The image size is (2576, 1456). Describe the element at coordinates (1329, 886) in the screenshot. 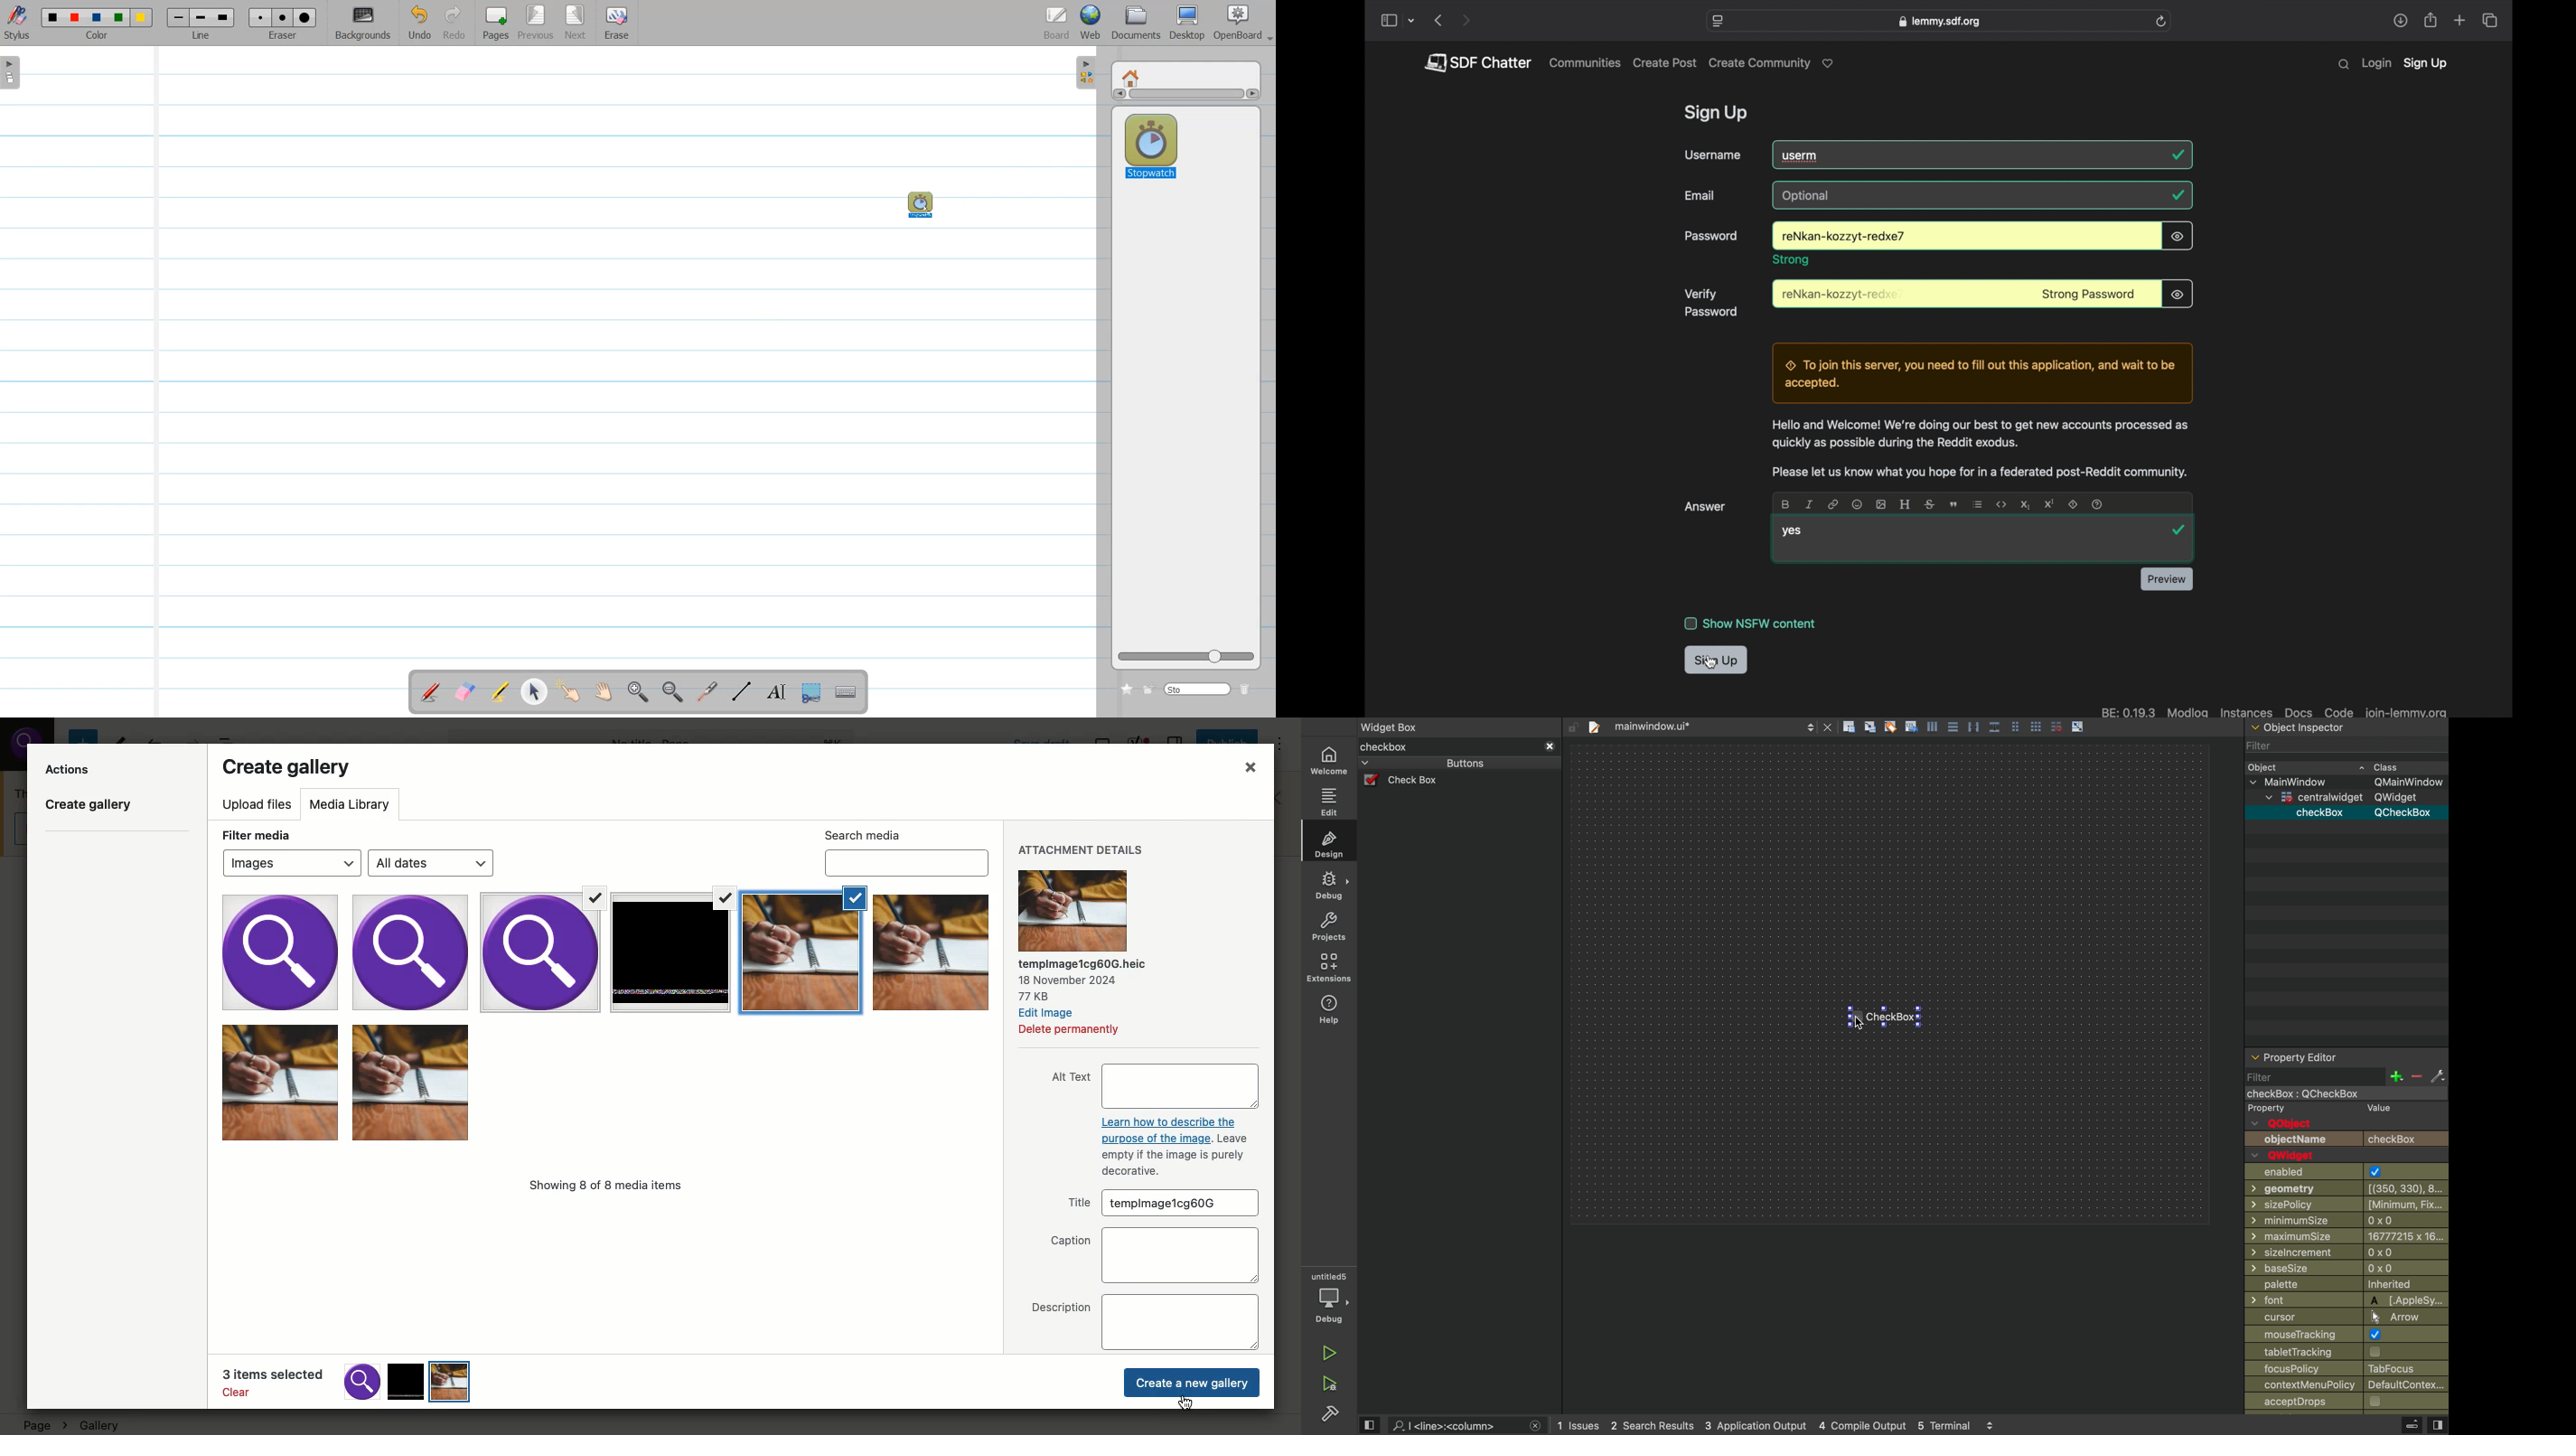

I see `debug` at that location.